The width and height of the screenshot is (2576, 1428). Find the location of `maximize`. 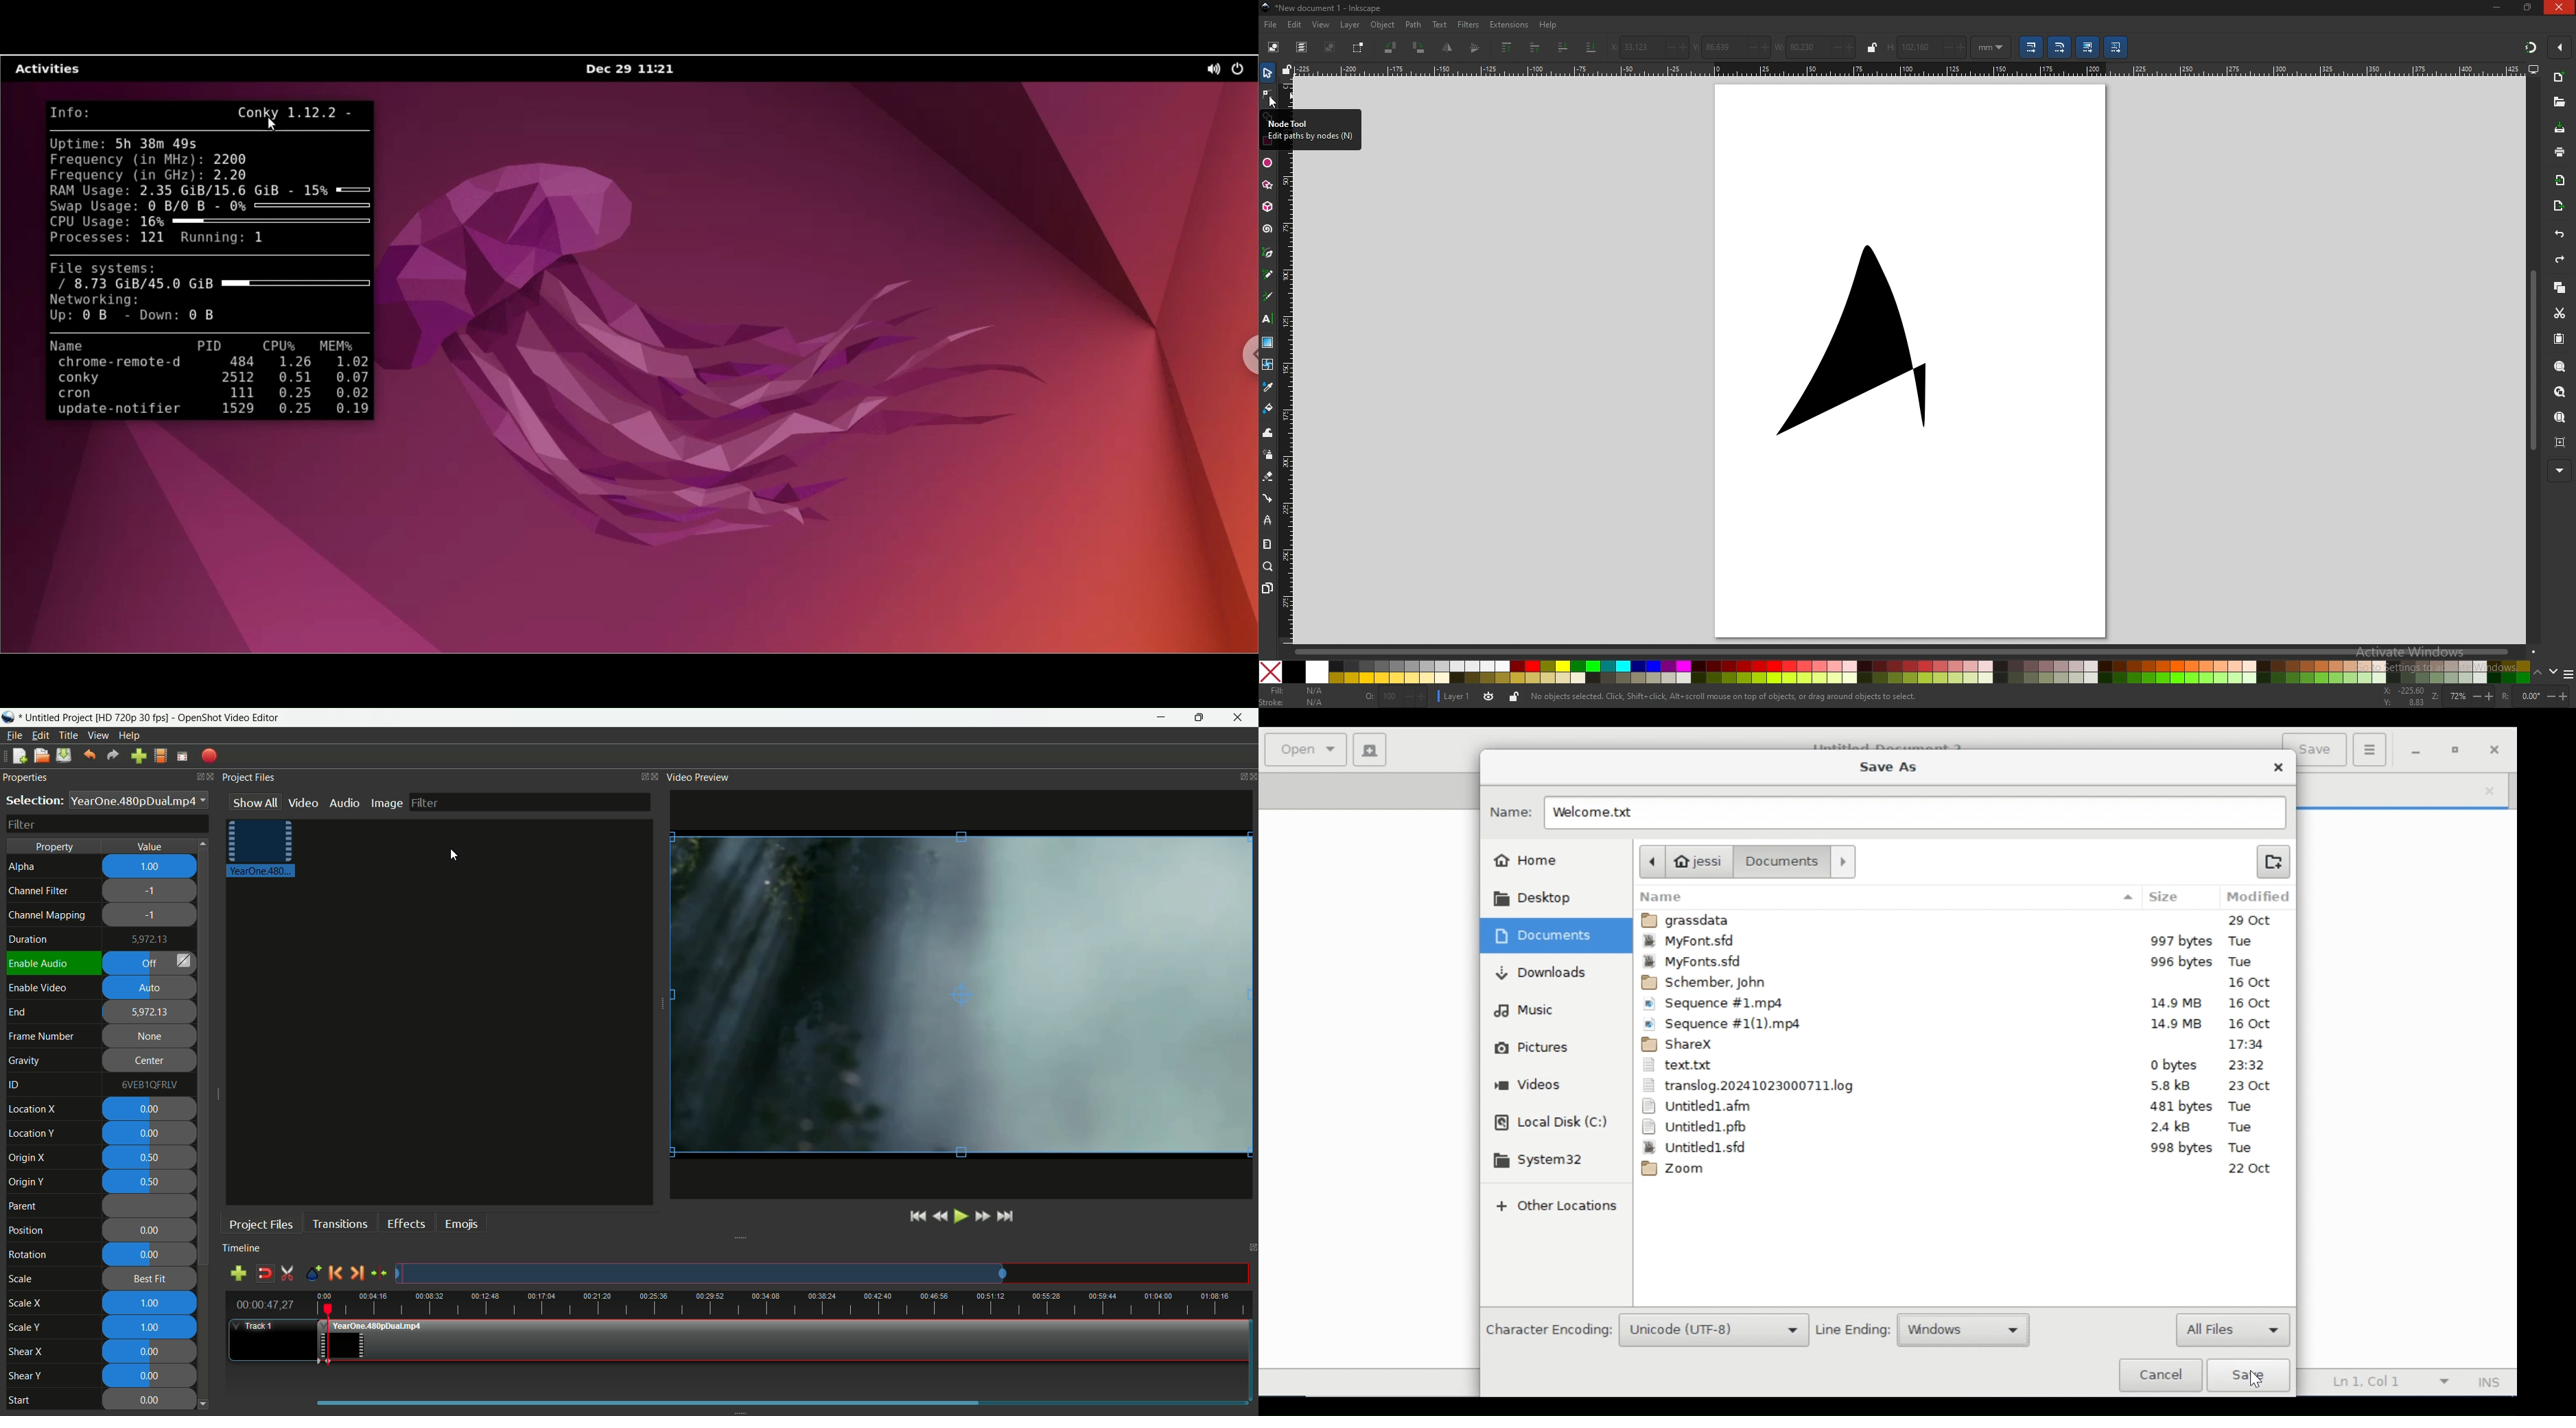

maximize is located at coordinates (1197, 718).